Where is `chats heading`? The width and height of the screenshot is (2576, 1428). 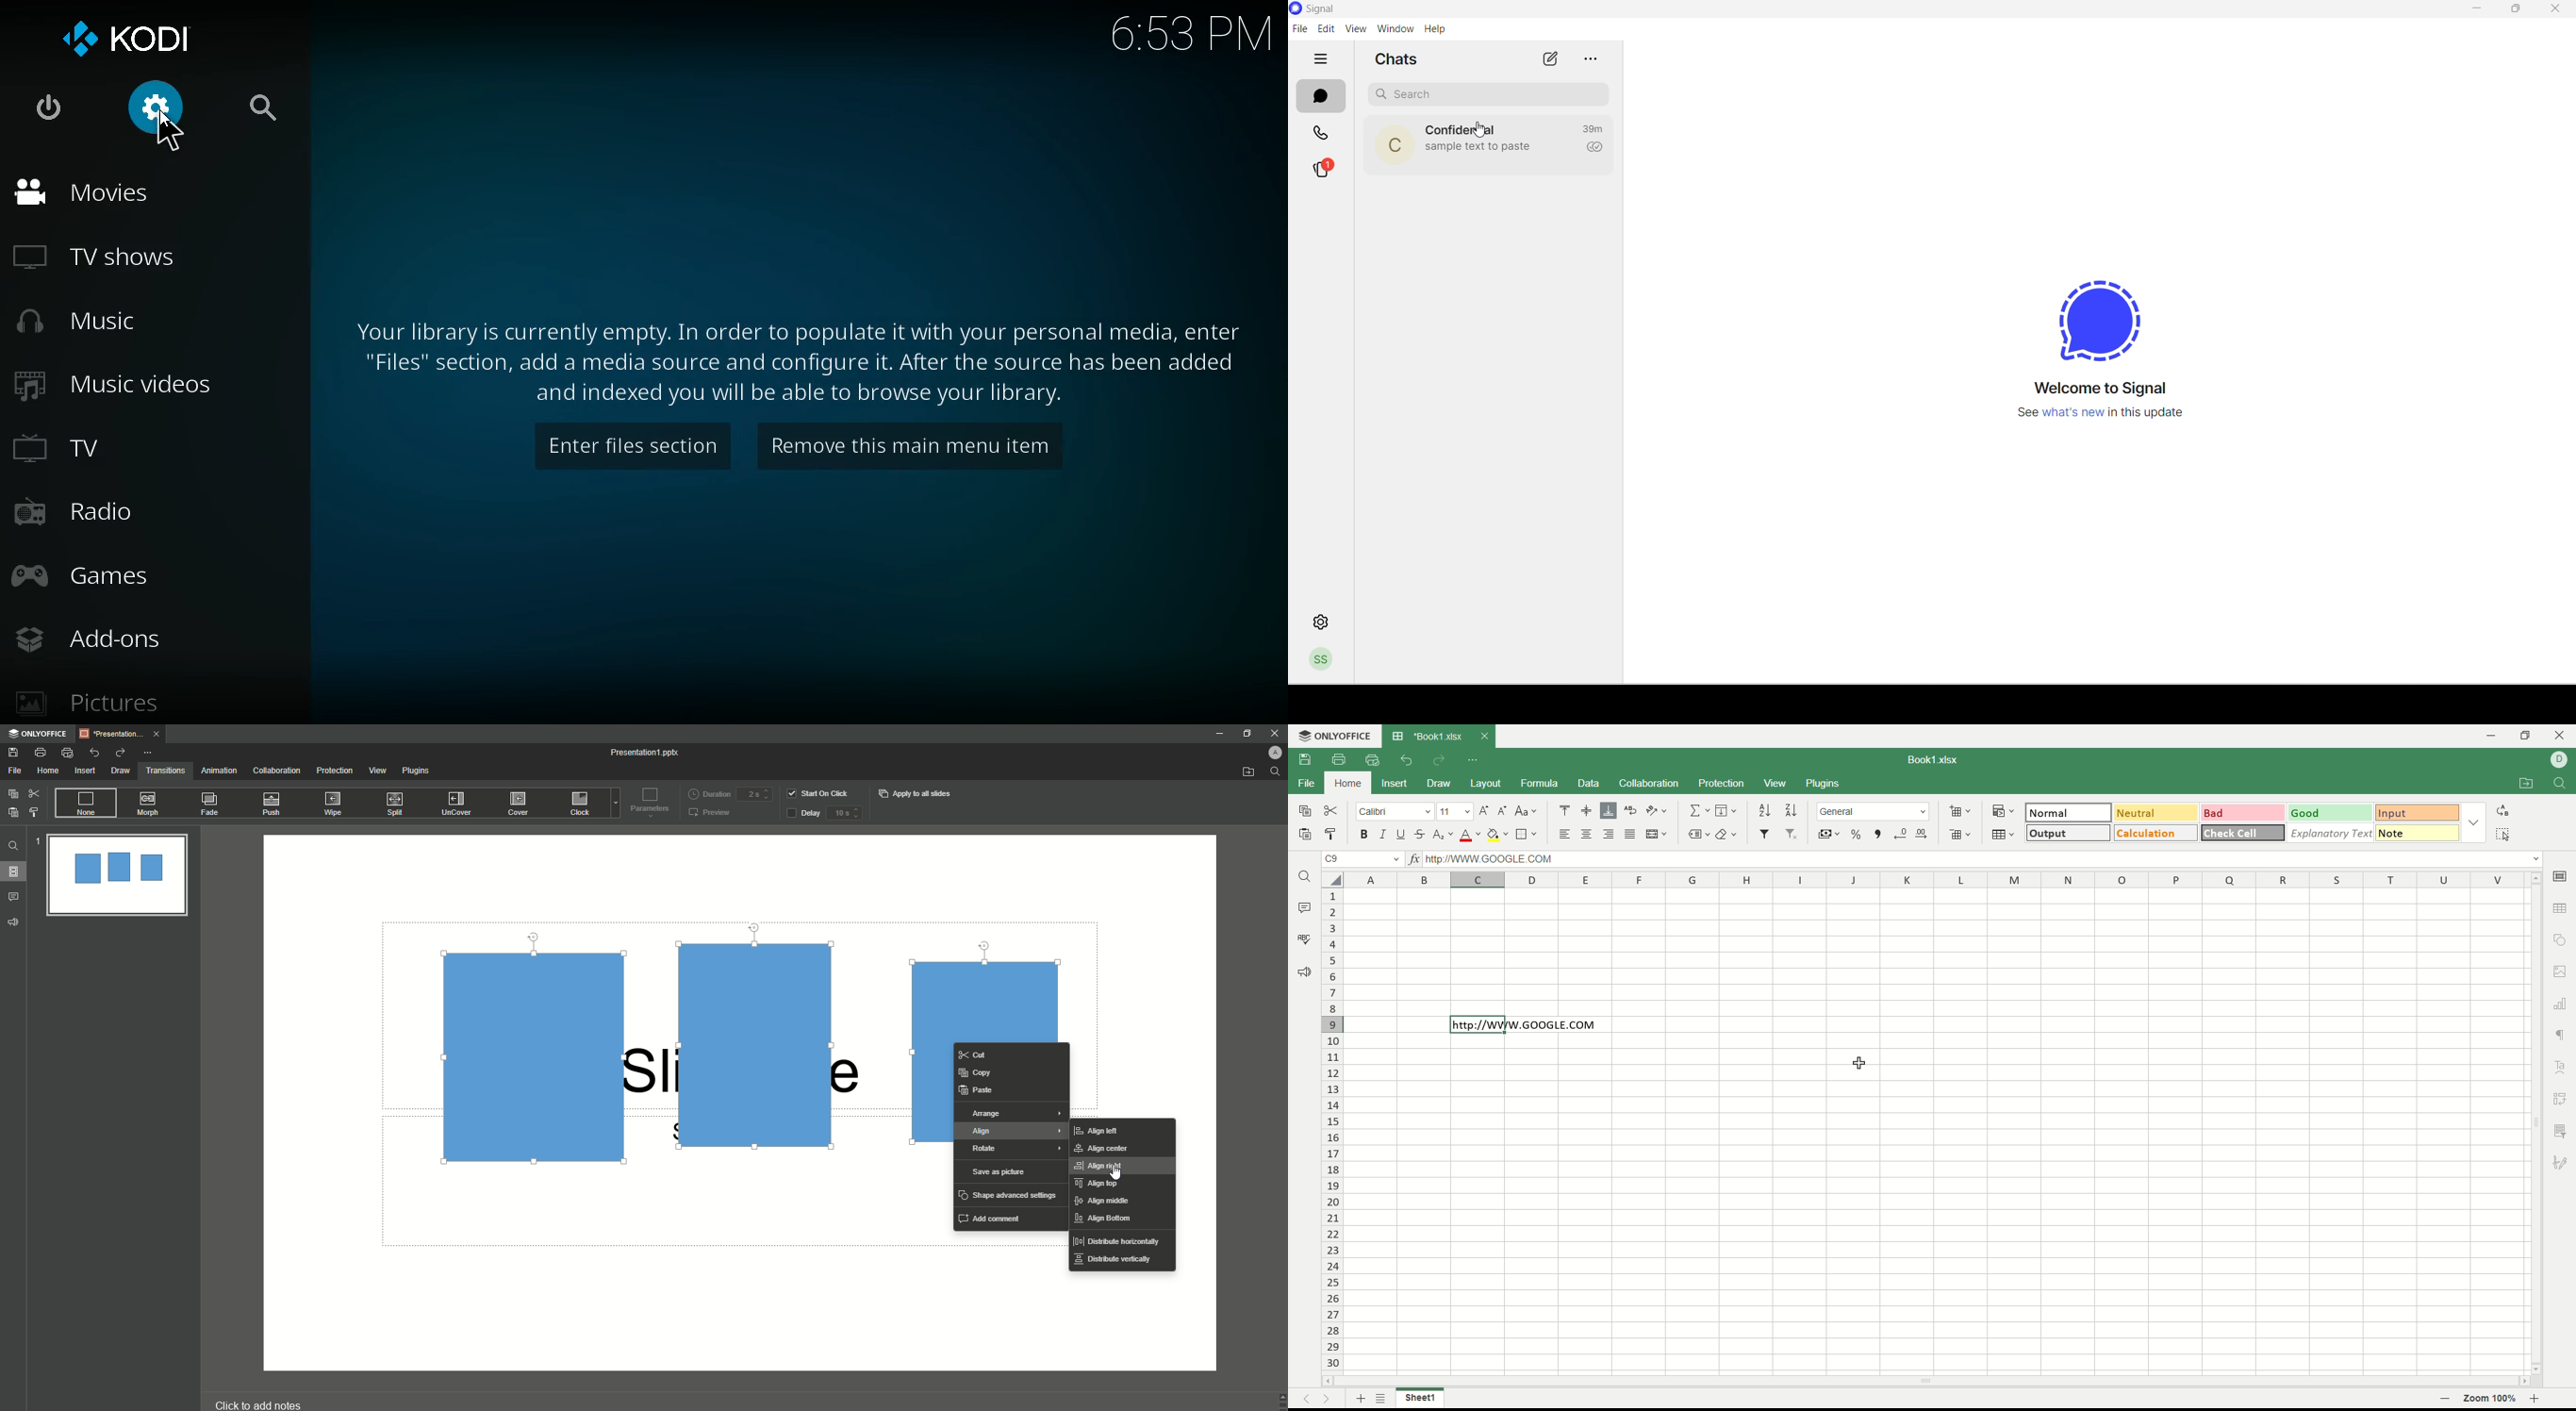
chats heading is located at coordinates (1399, 58).